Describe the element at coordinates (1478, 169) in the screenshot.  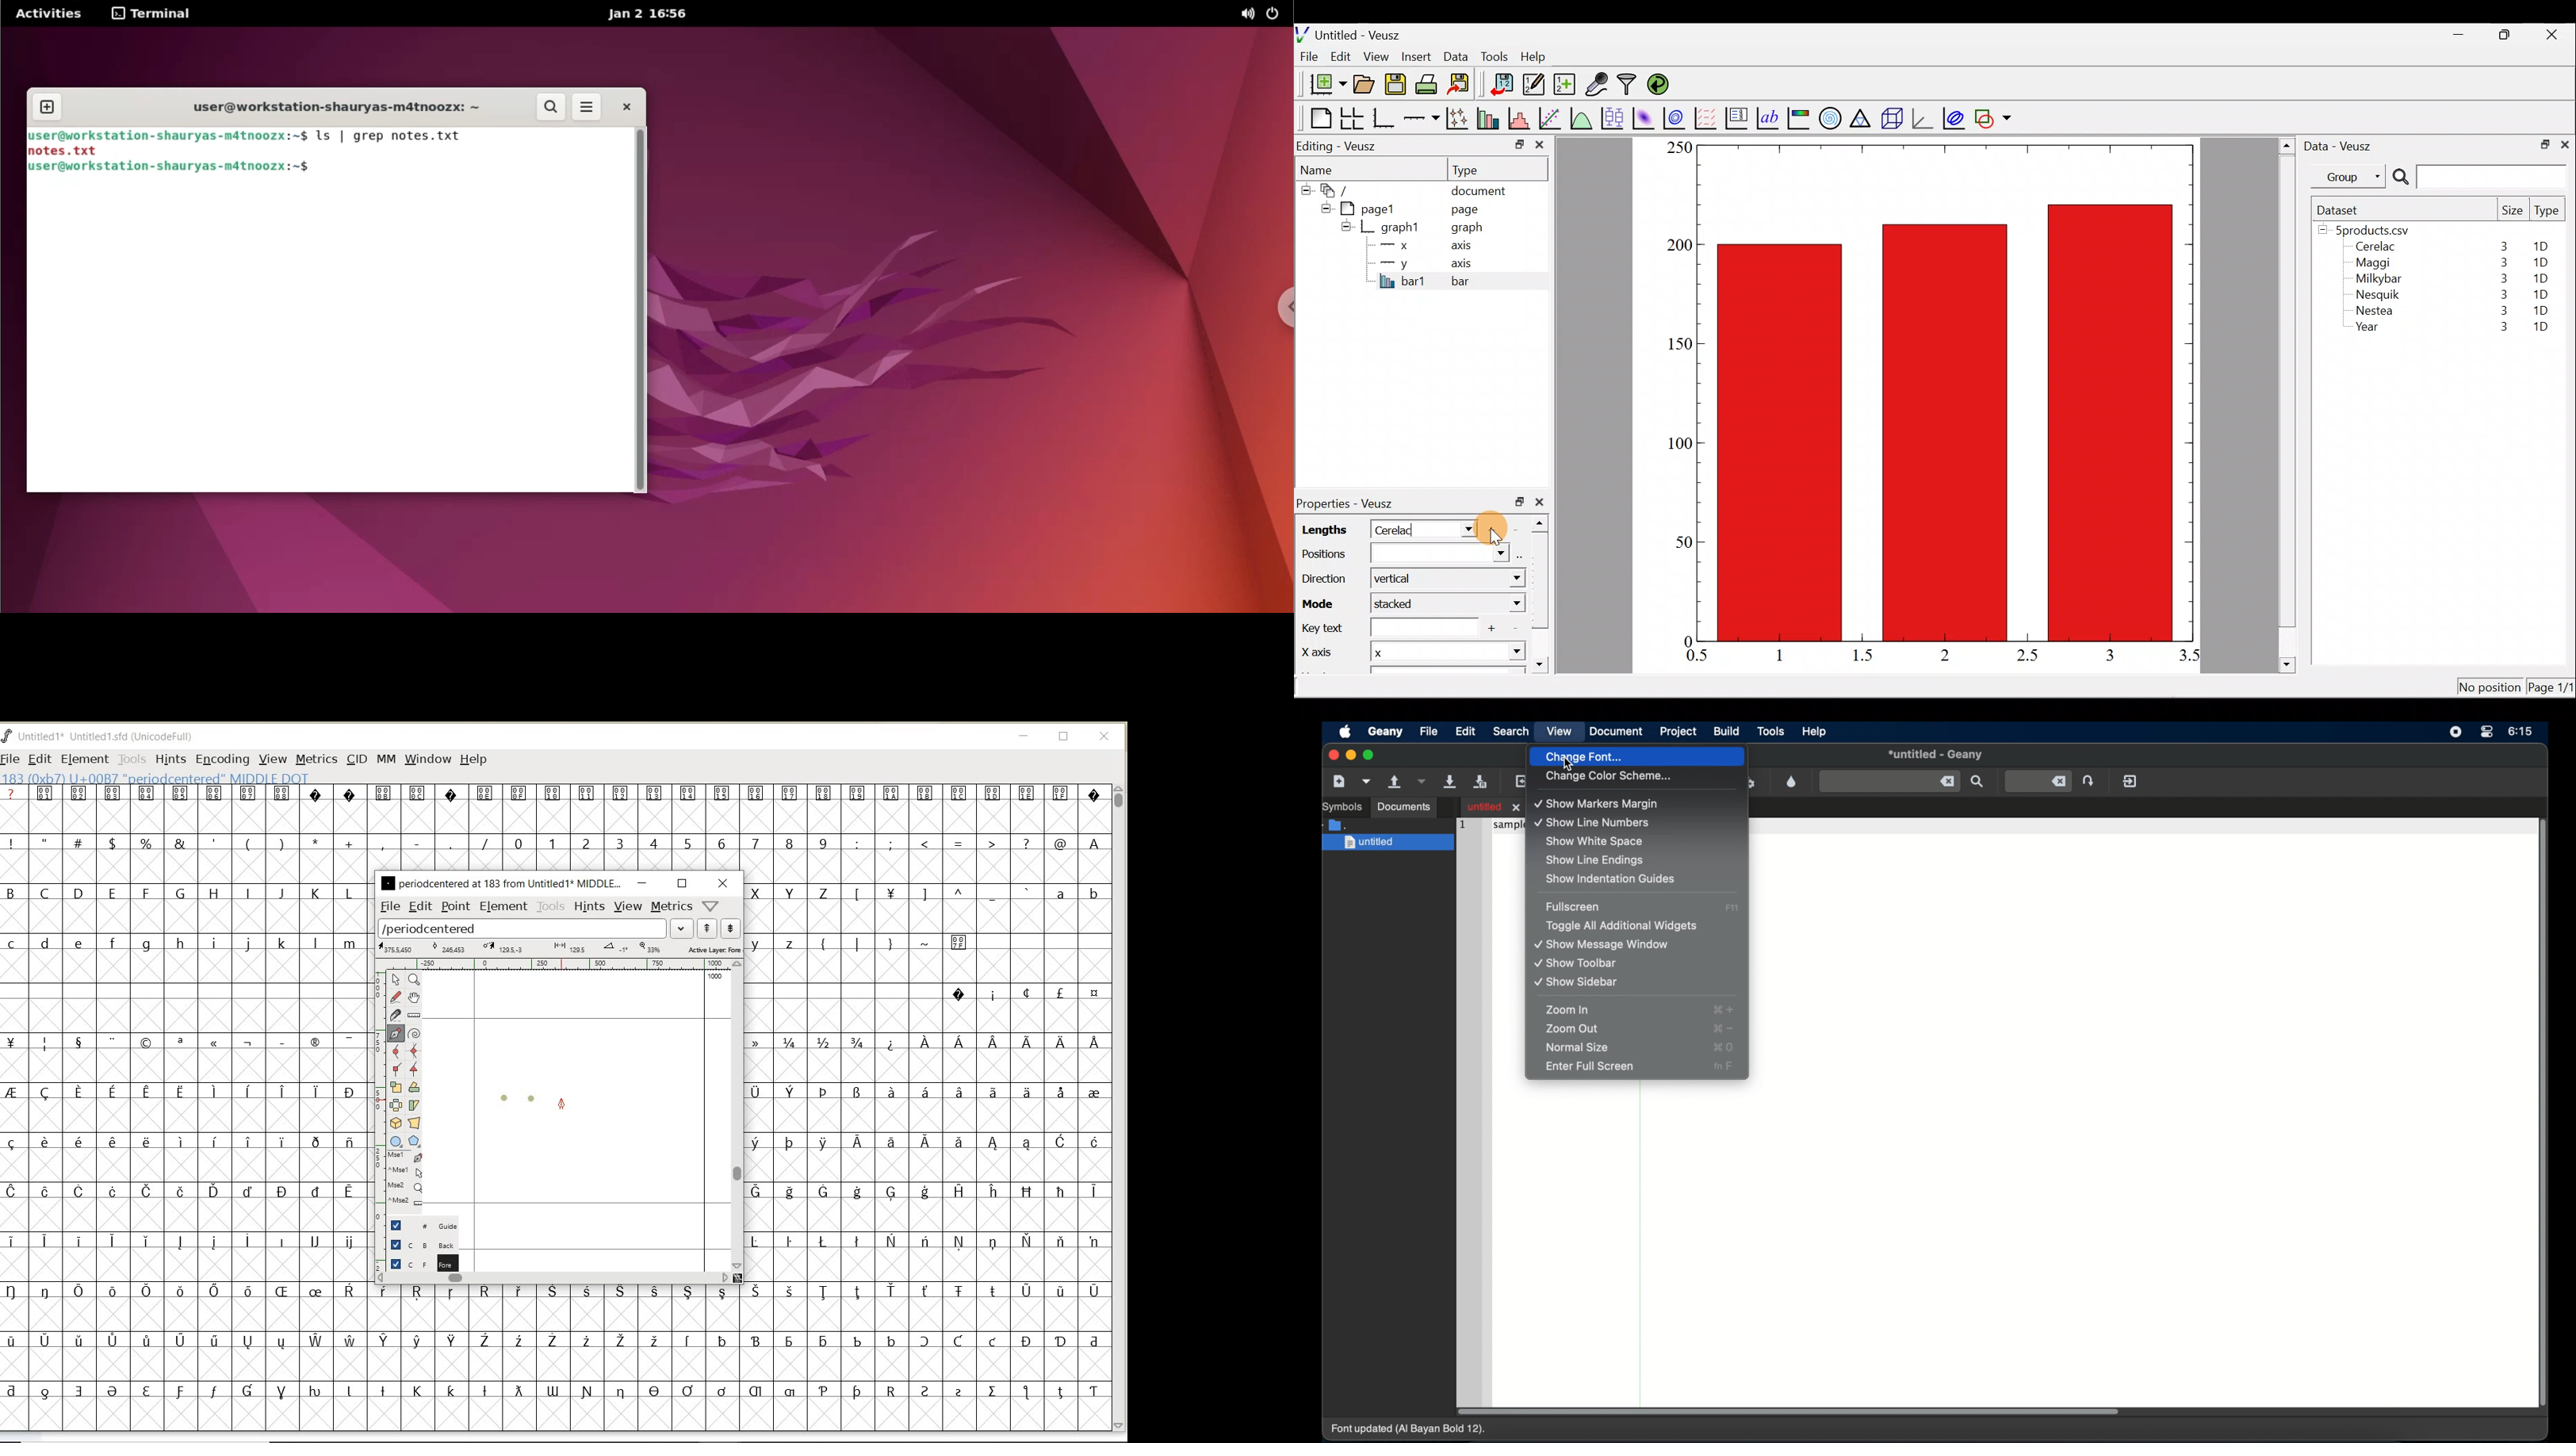
I see `Type` at that location.